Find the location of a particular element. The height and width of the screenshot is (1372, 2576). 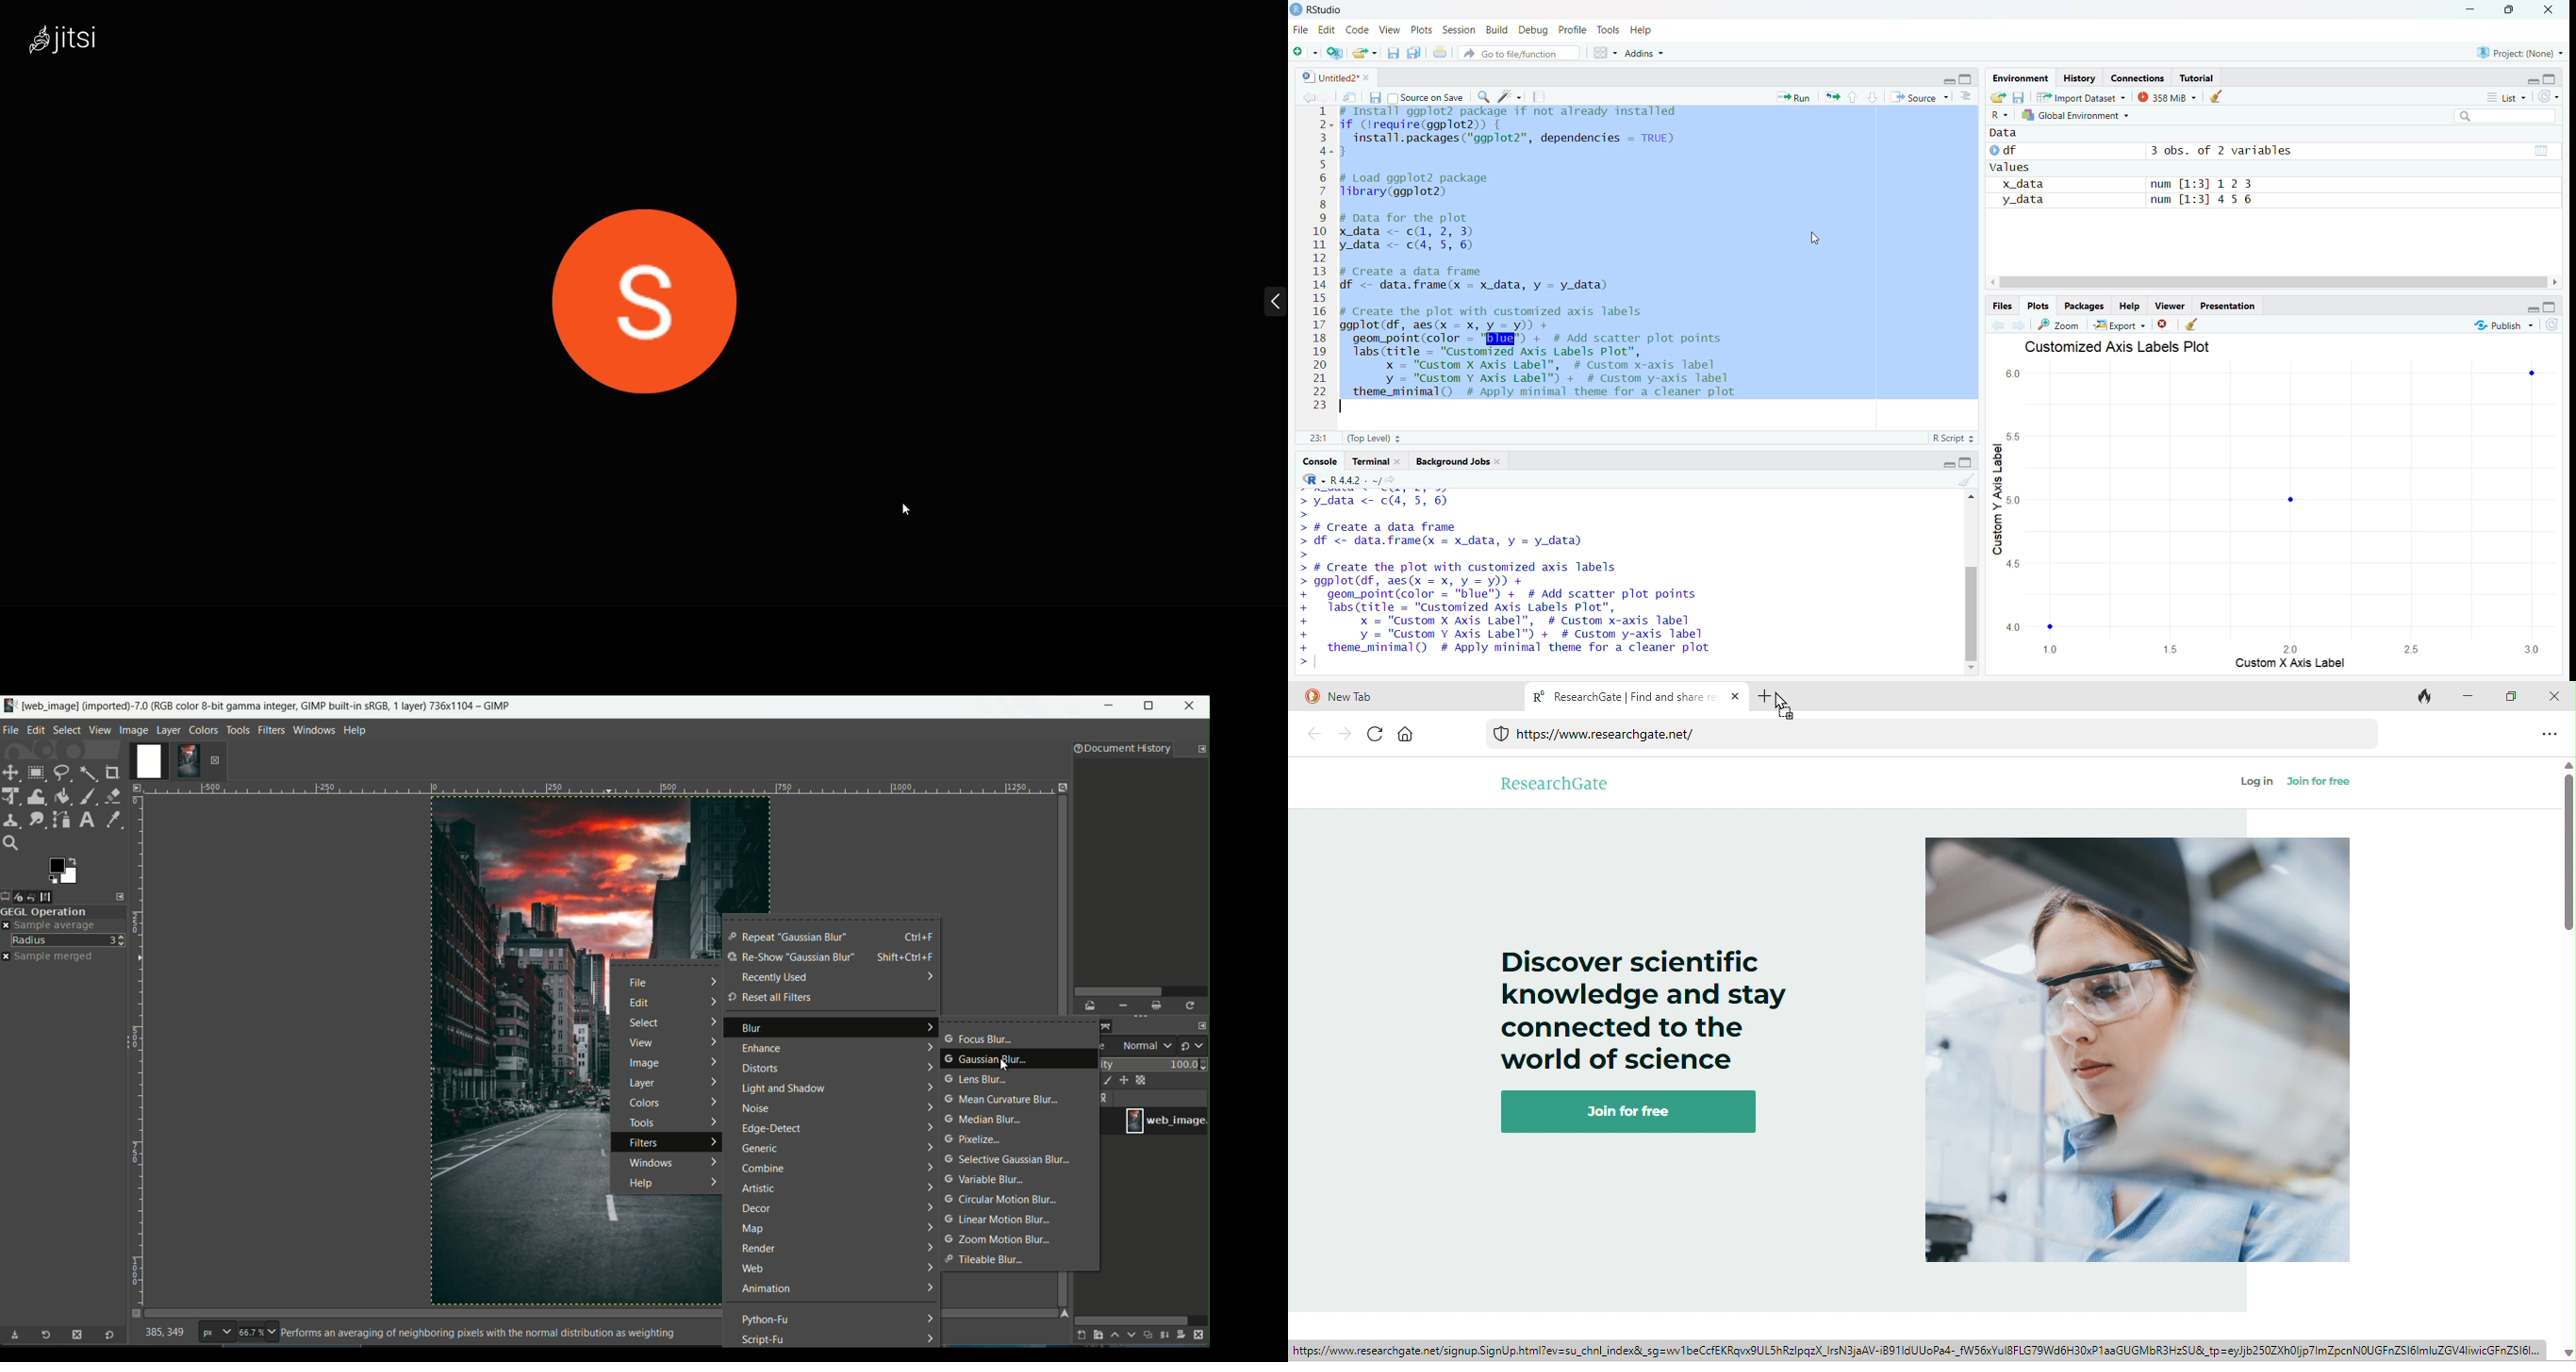

List - is located at coordinates (2504, 97).